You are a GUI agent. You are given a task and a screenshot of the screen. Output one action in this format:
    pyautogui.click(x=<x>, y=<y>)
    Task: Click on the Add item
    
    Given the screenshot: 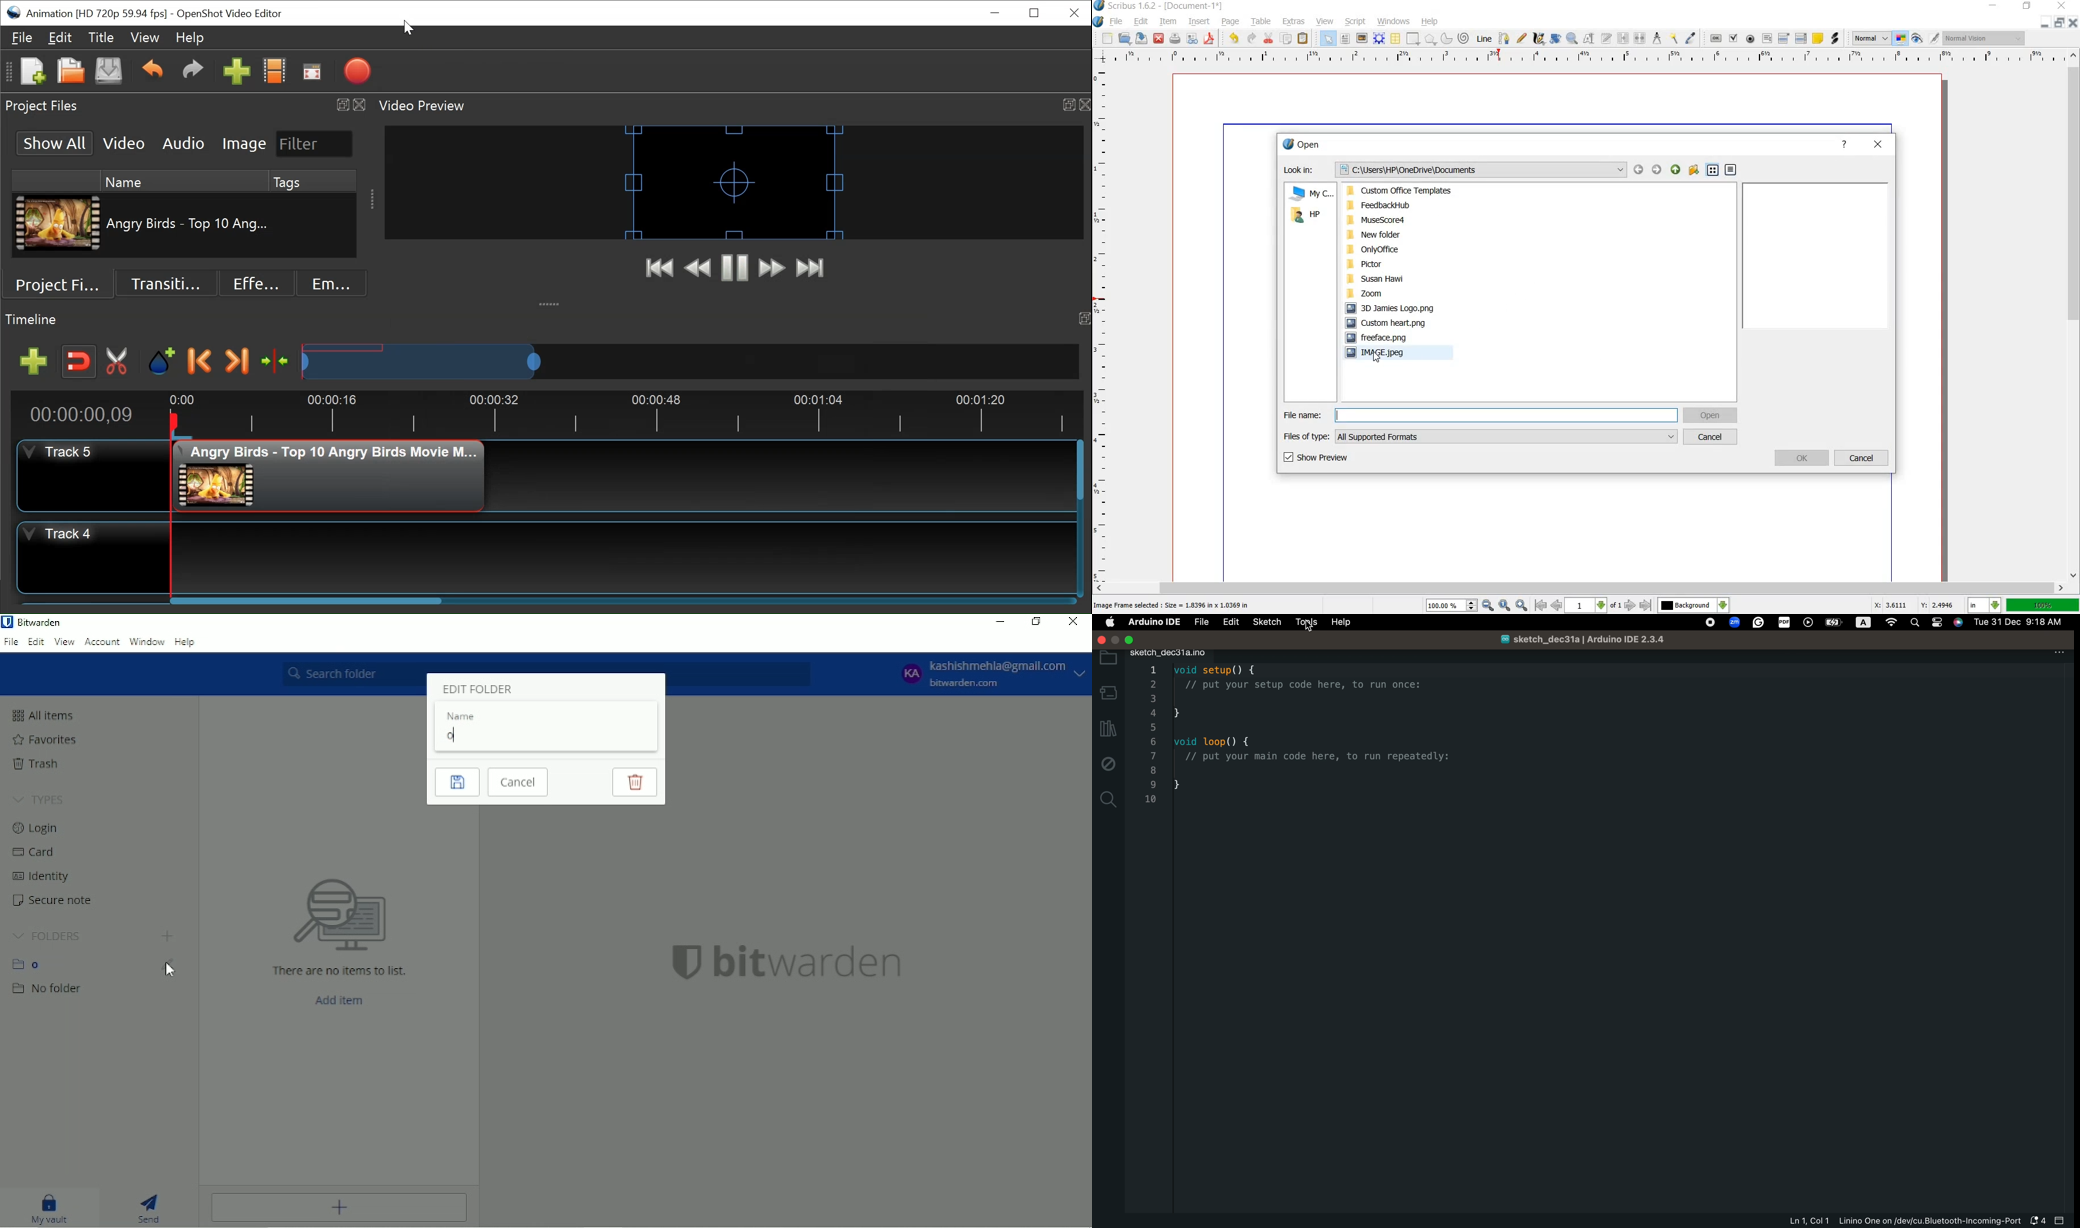 What is the action you would take?
    pyautogui.click(x=338, y=1208)
    